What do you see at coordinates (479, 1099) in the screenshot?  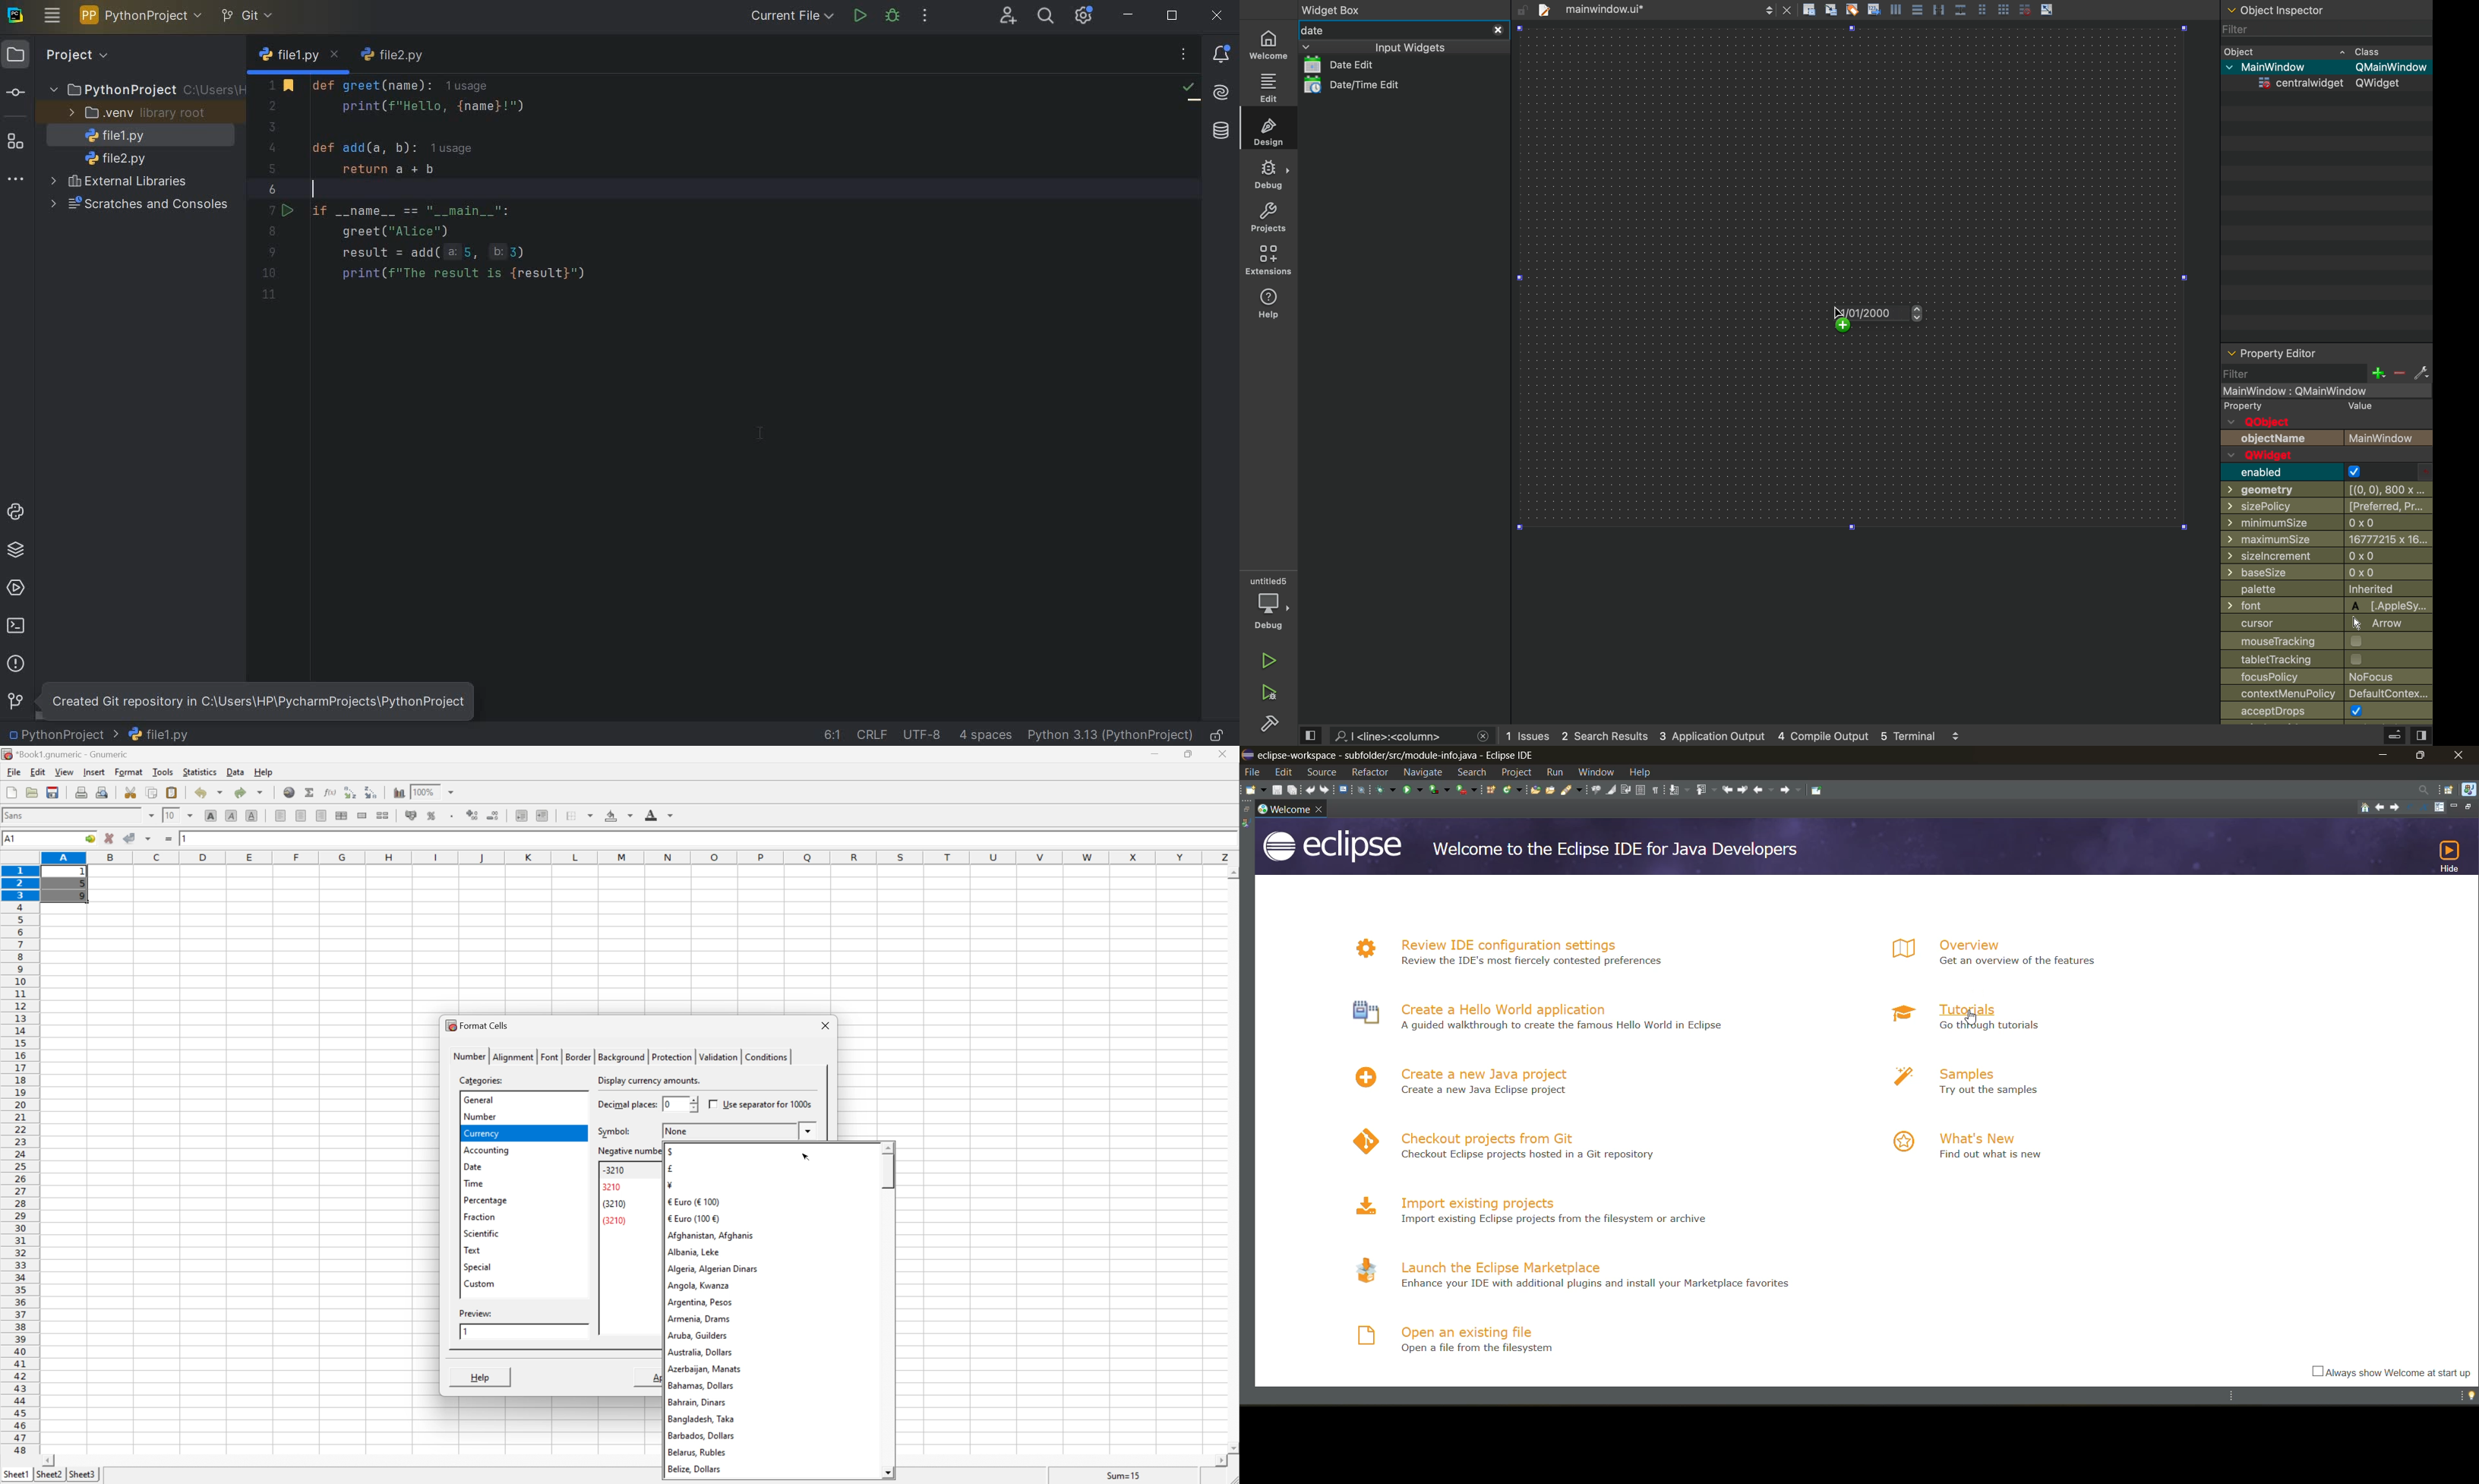 I see `general` at bounding box center [479, 1099].